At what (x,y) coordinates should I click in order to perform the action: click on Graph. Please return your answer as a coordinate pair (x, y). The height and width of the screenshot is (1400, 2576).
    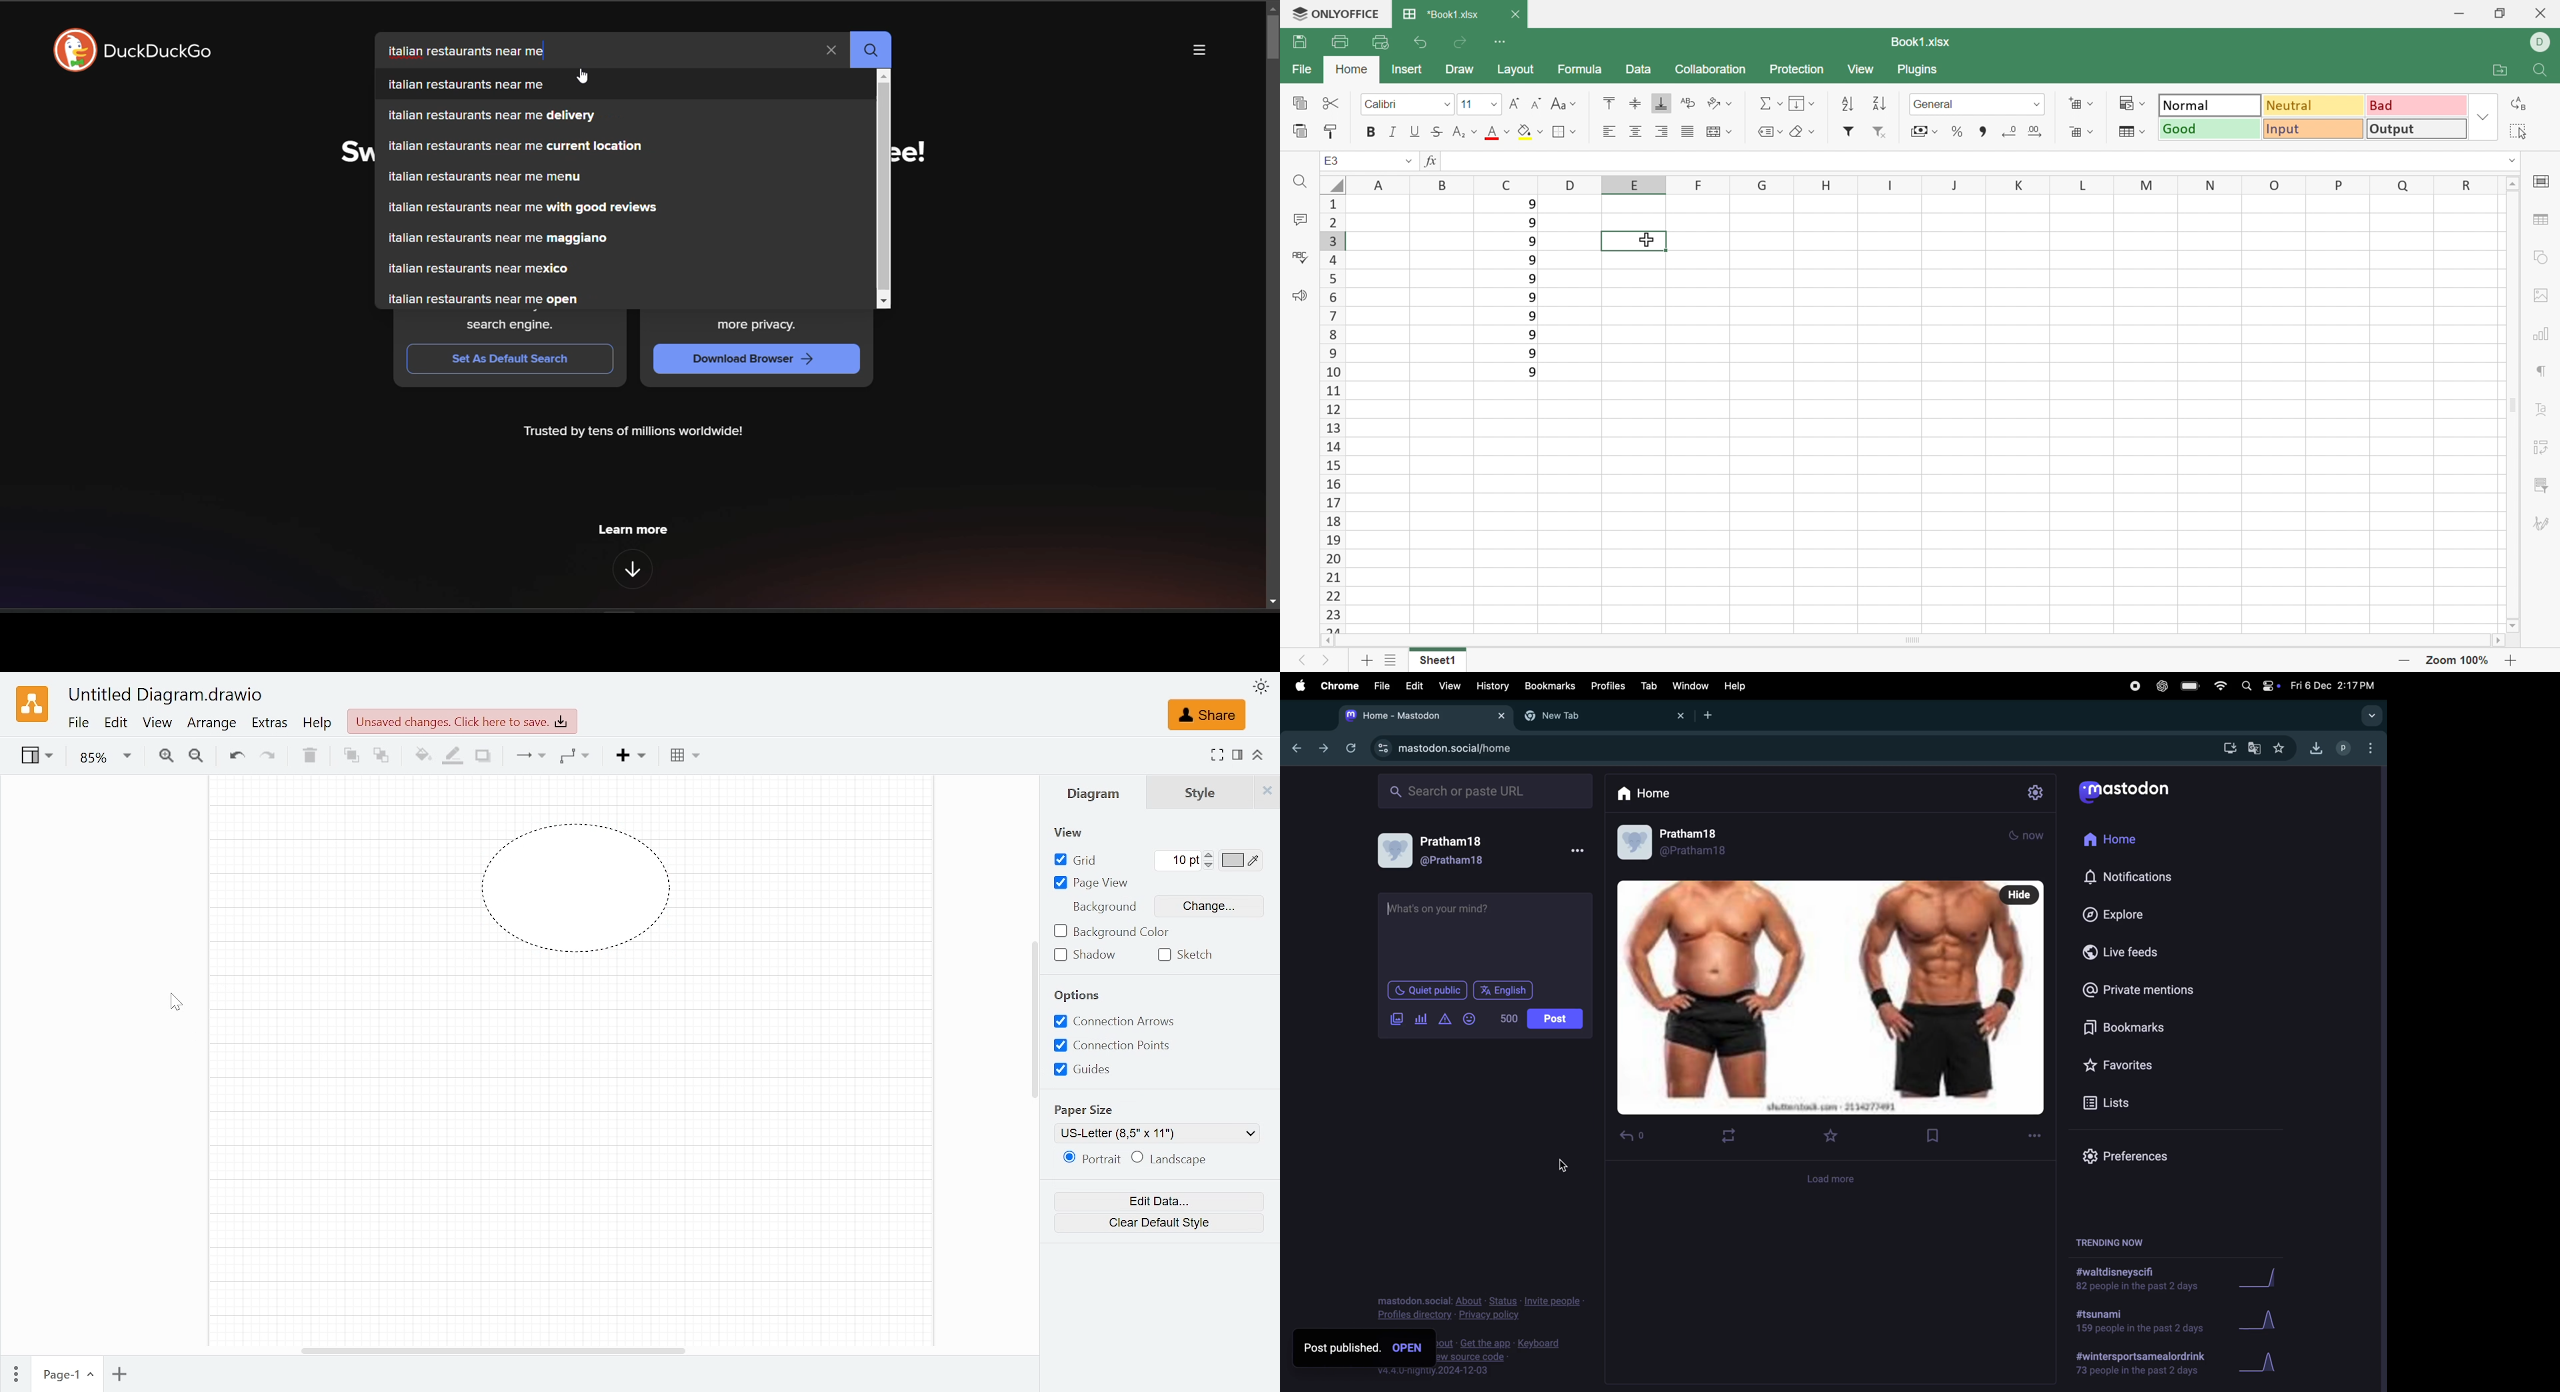
    Looking at the image, I should click on (2271, 1360).